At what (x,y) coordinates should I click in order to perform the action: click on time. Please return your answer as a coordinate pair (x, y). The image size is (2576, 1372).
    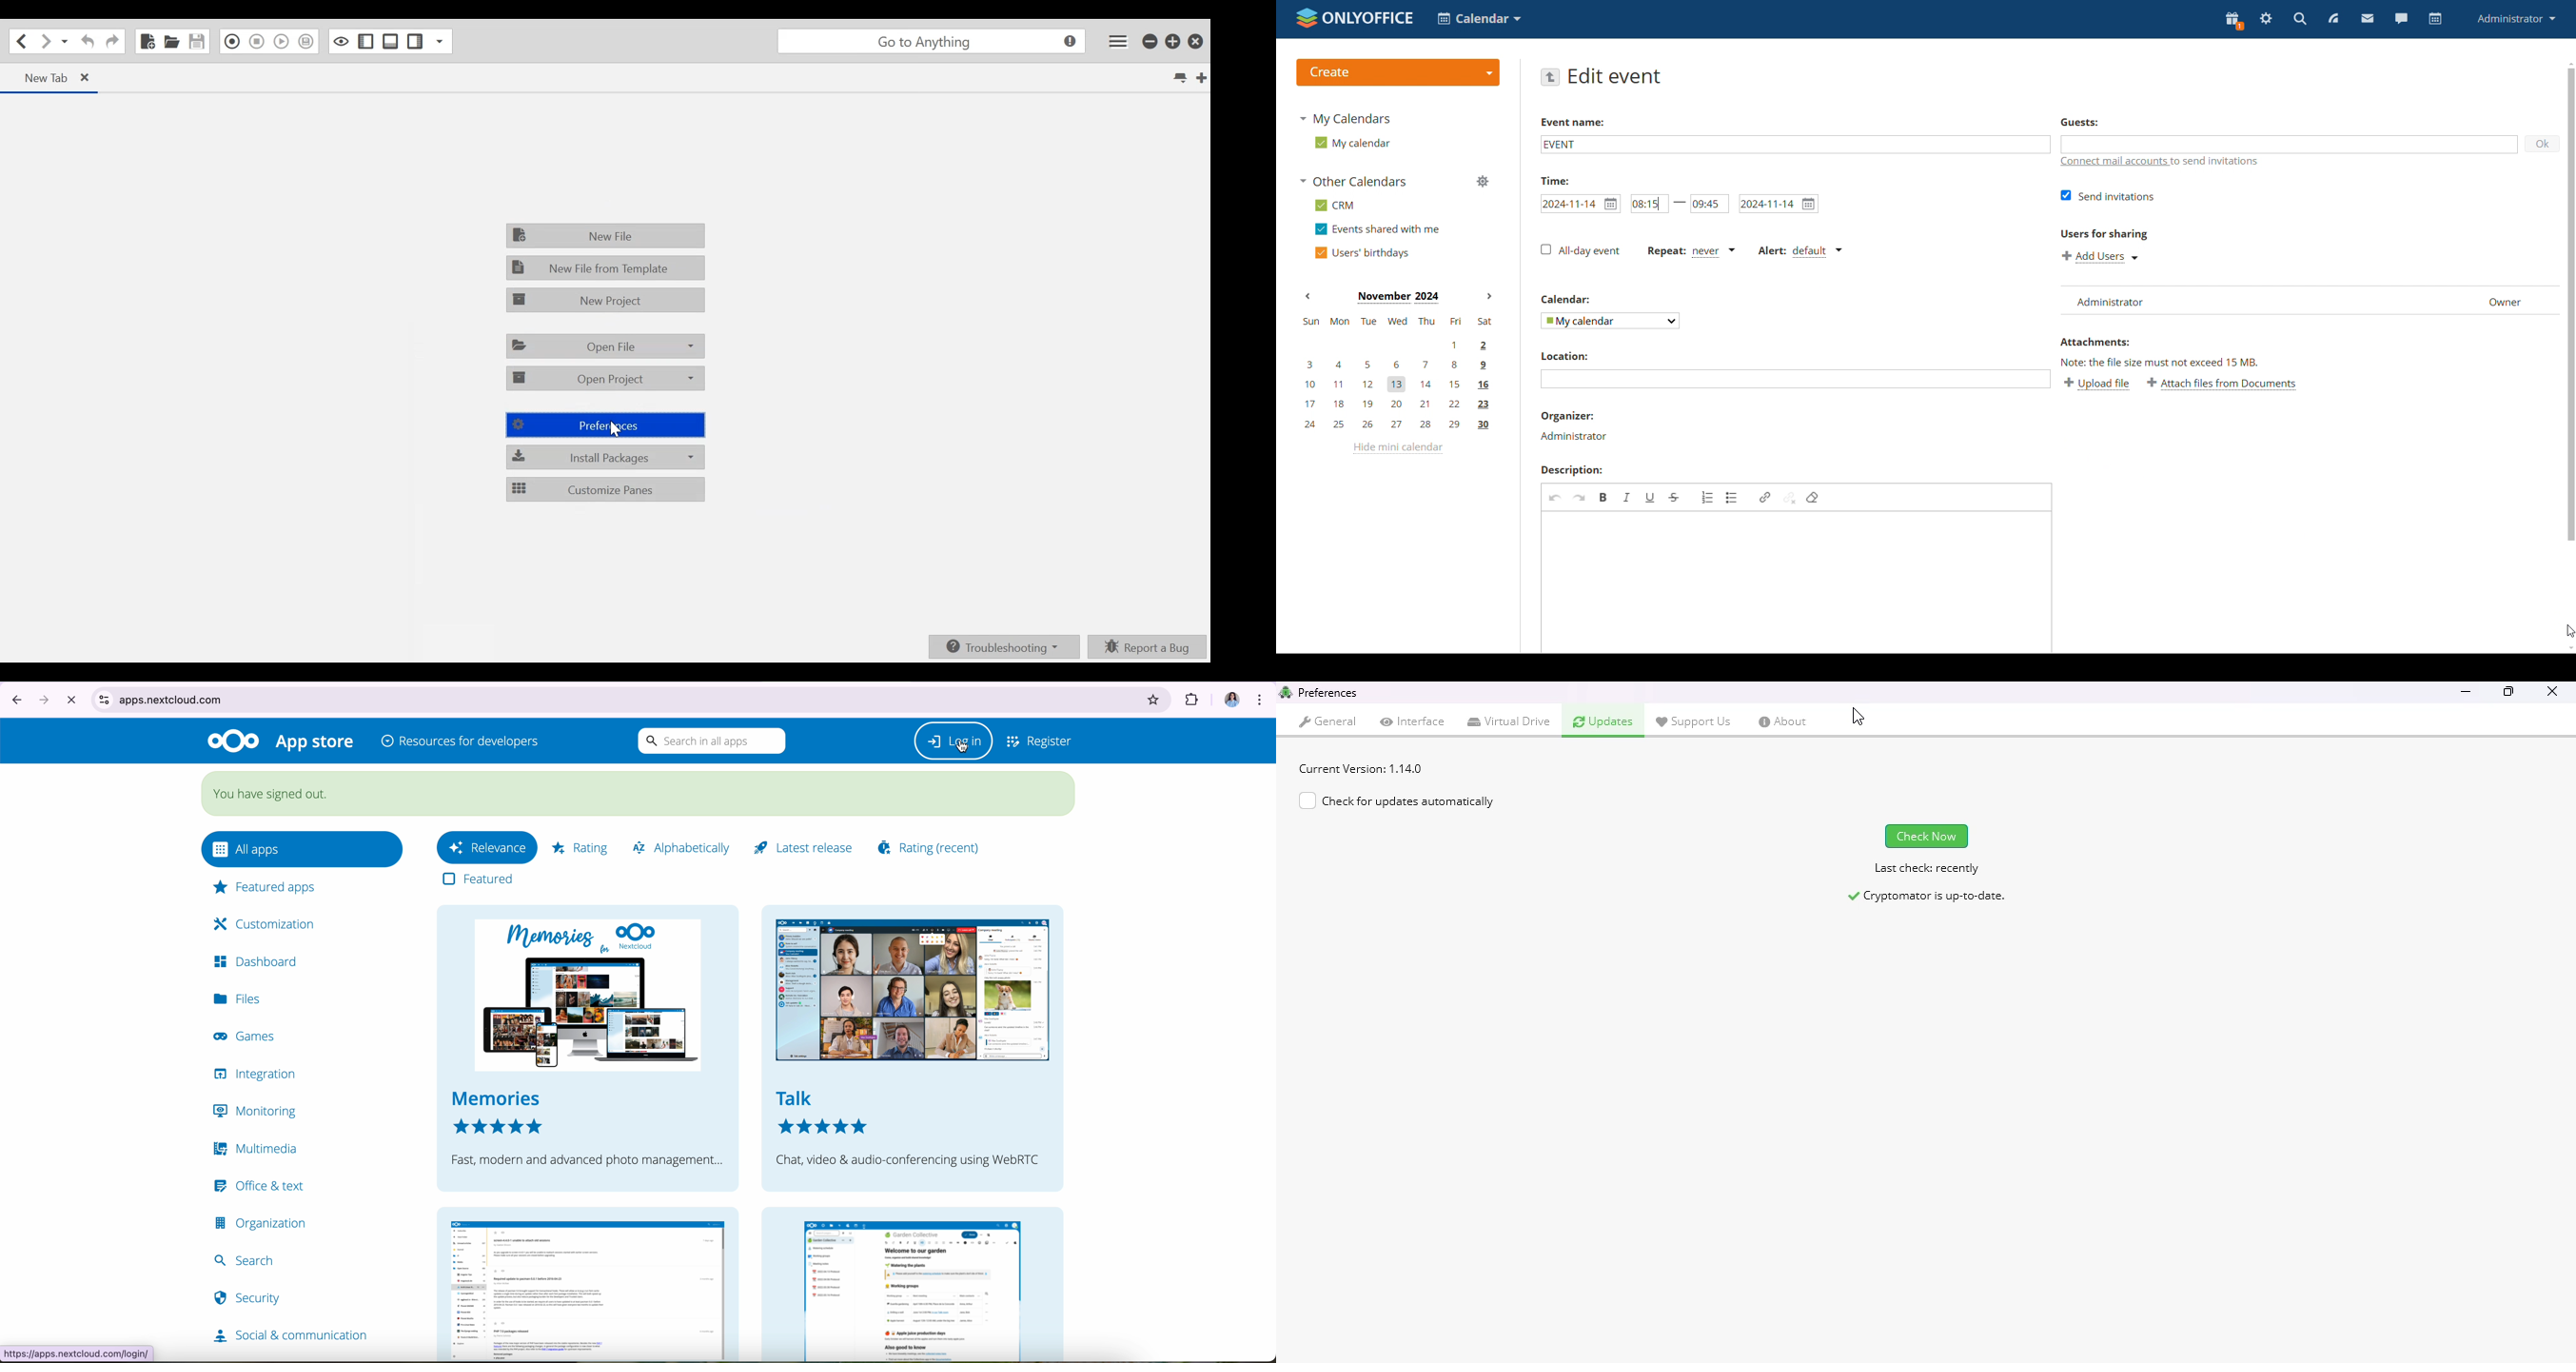
    Looking at the image, I should click on (1554, 180).